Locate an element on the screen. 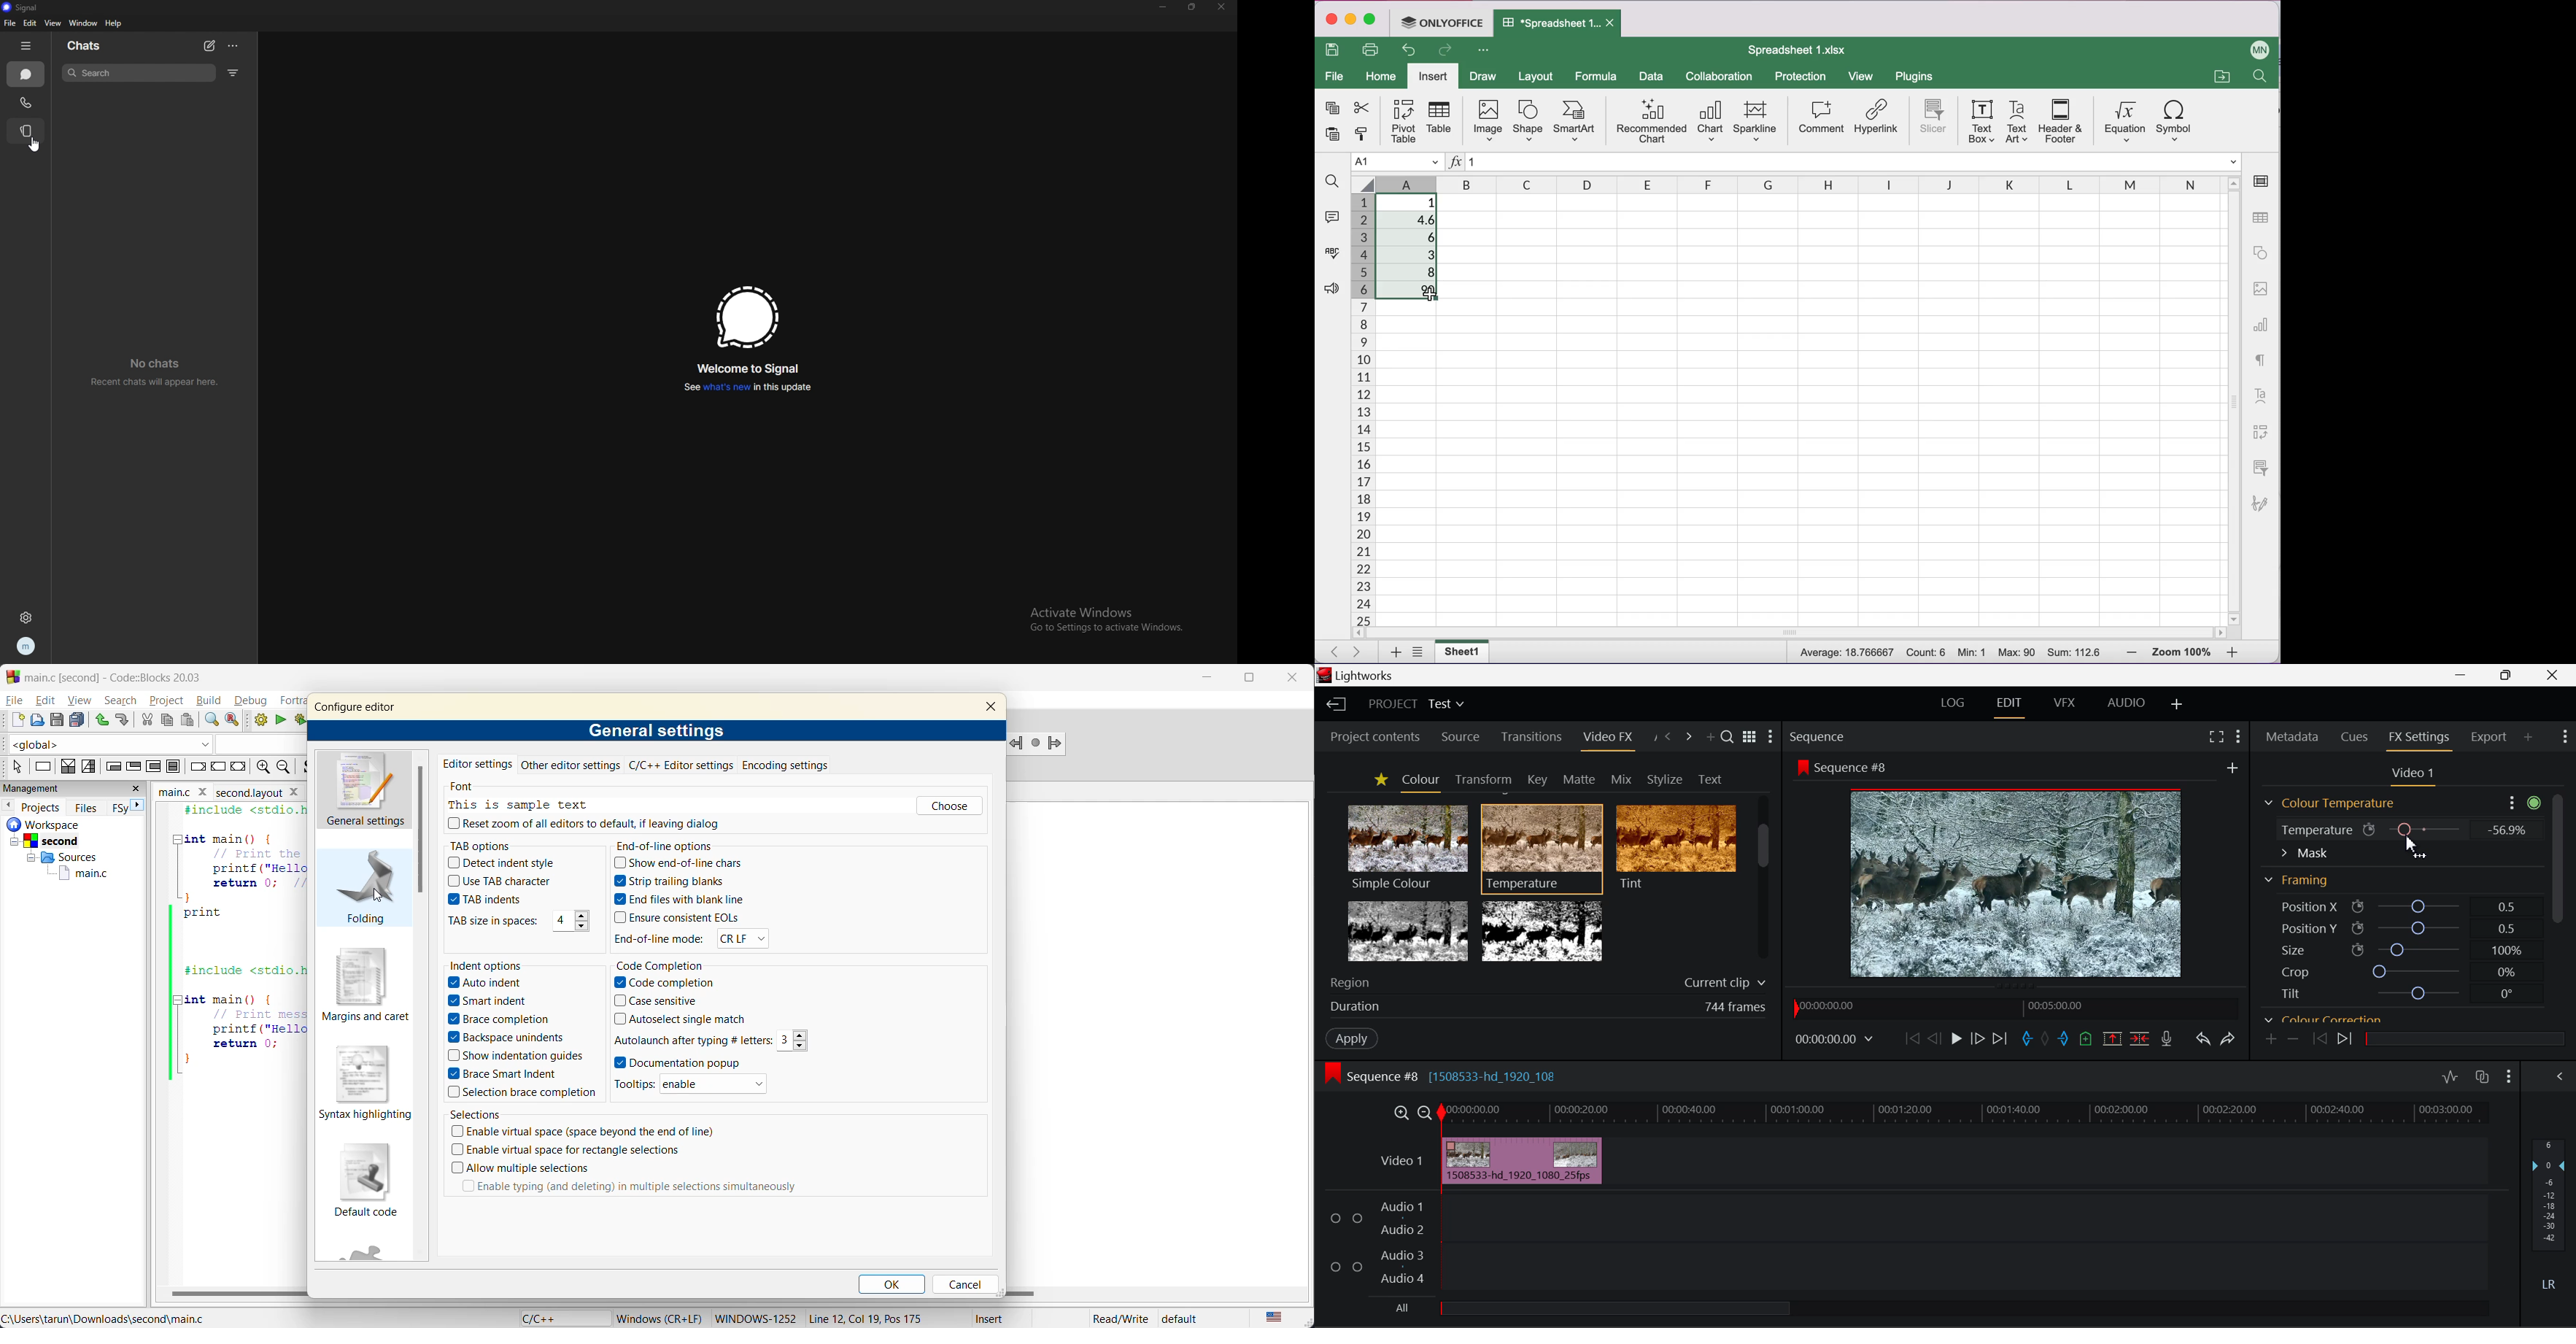 This screenshot has height=1344, width=2576. Favorites is located at coordinates (1379, 780).